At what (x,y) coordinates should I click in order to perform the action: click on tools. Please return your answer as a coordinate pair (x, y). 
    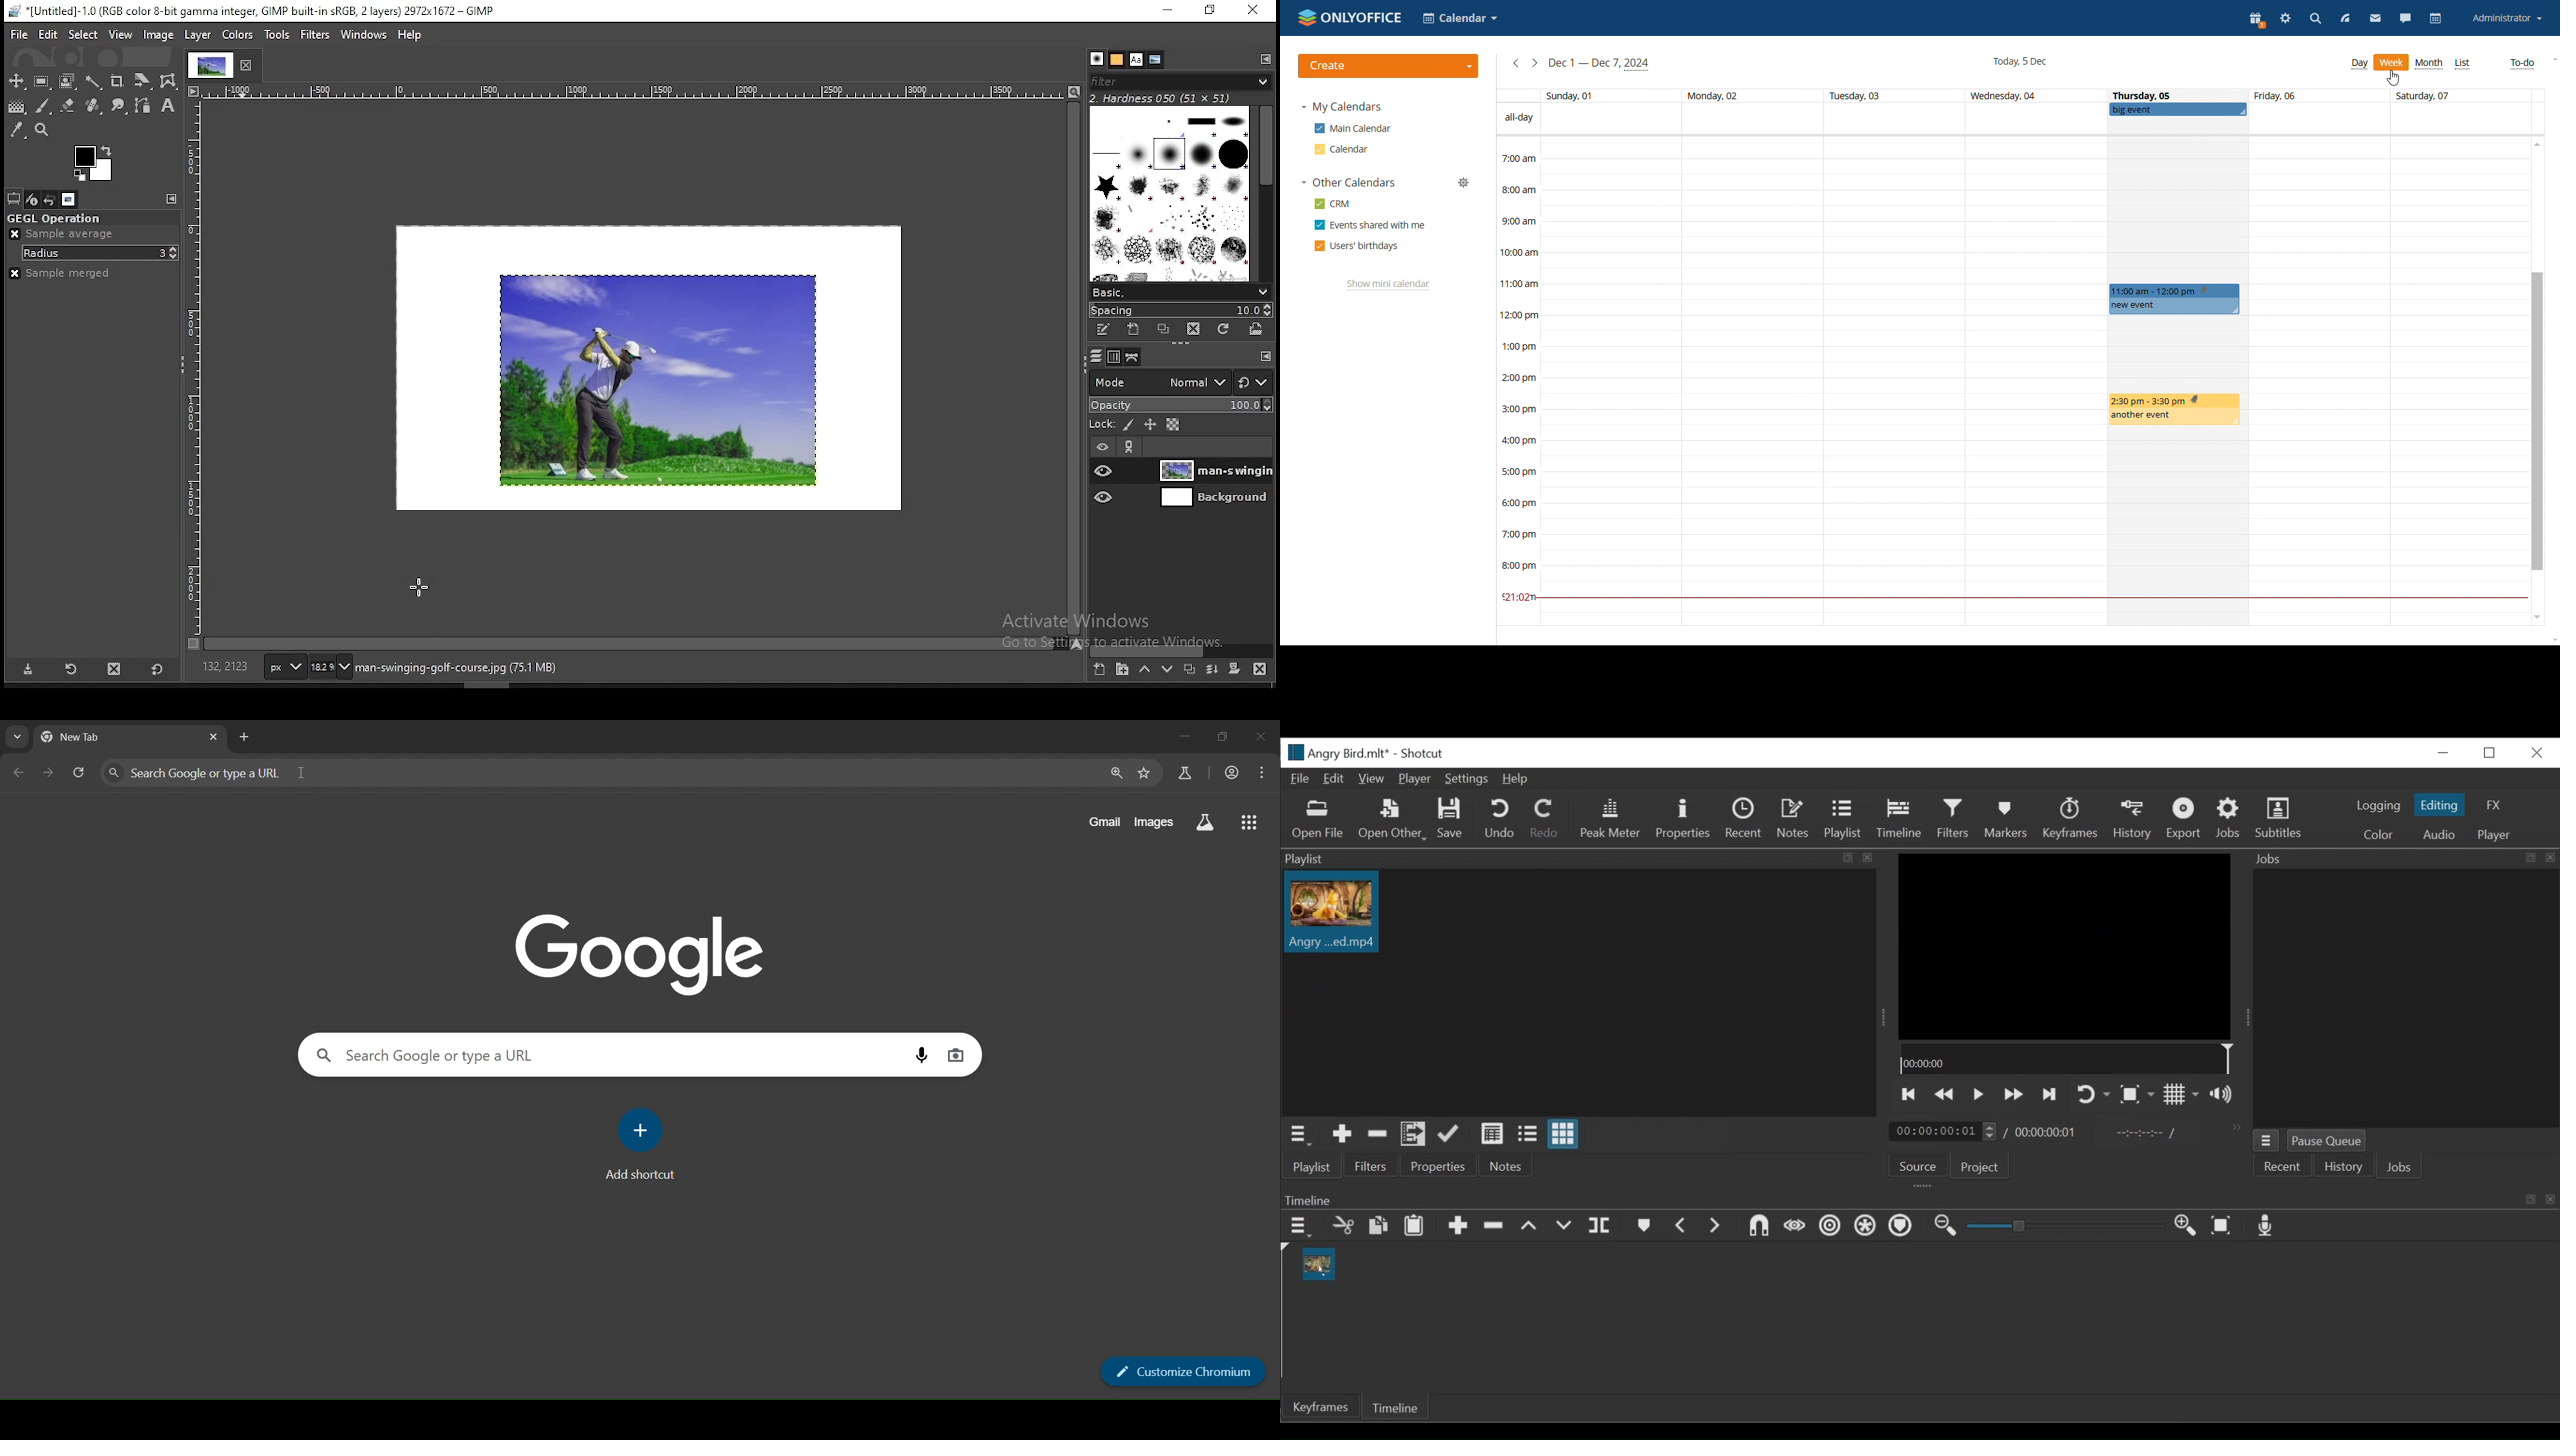
    Looking at the image, I should click on (276, 35).